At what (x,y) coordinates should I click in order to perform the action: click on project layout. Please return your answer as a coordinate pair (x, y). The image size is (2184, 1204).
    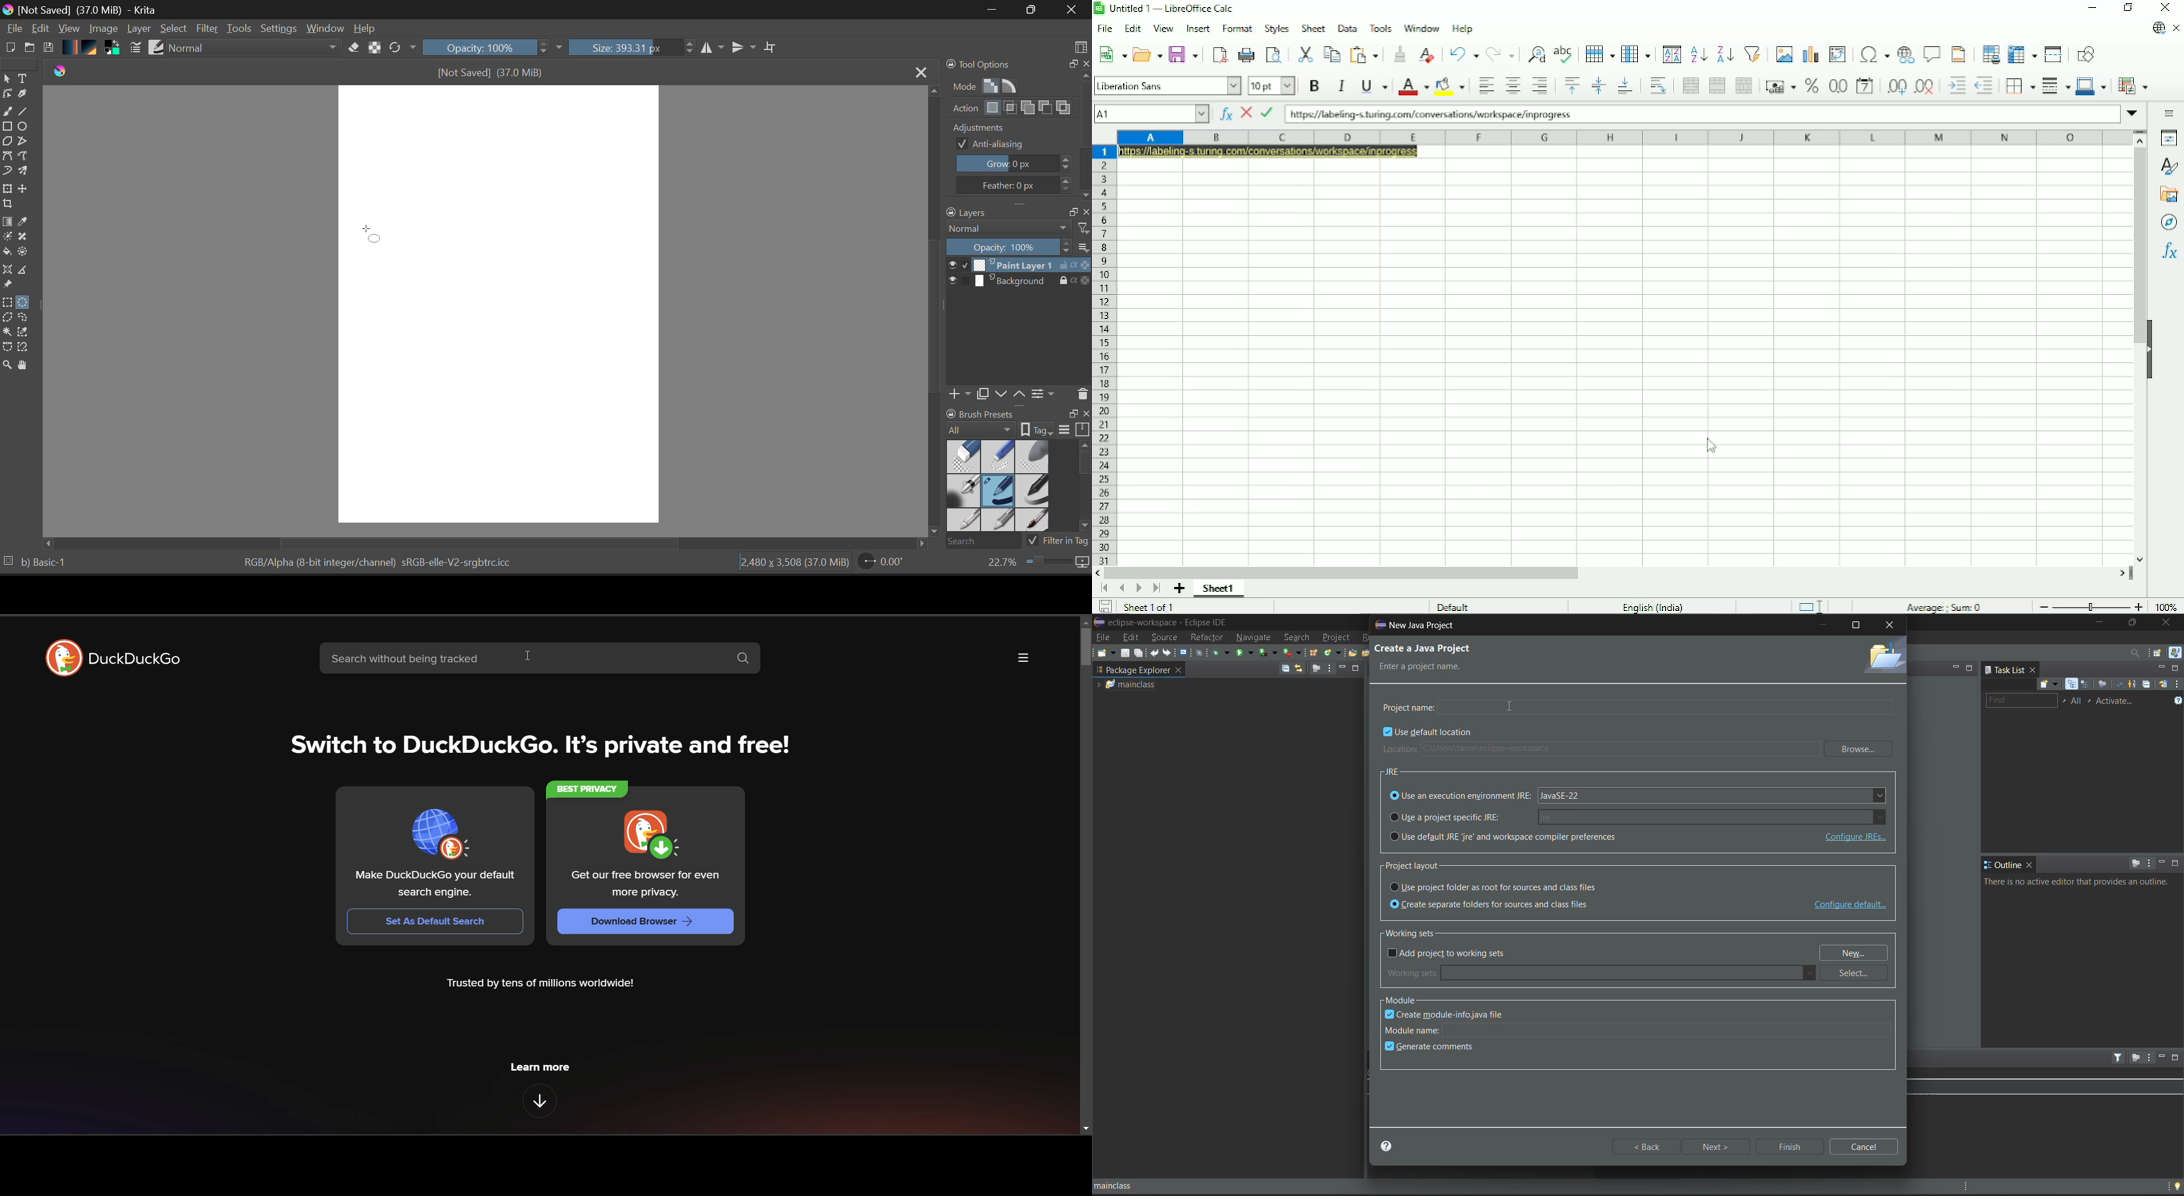
    Looking at the image, I should click on (1421, 866).